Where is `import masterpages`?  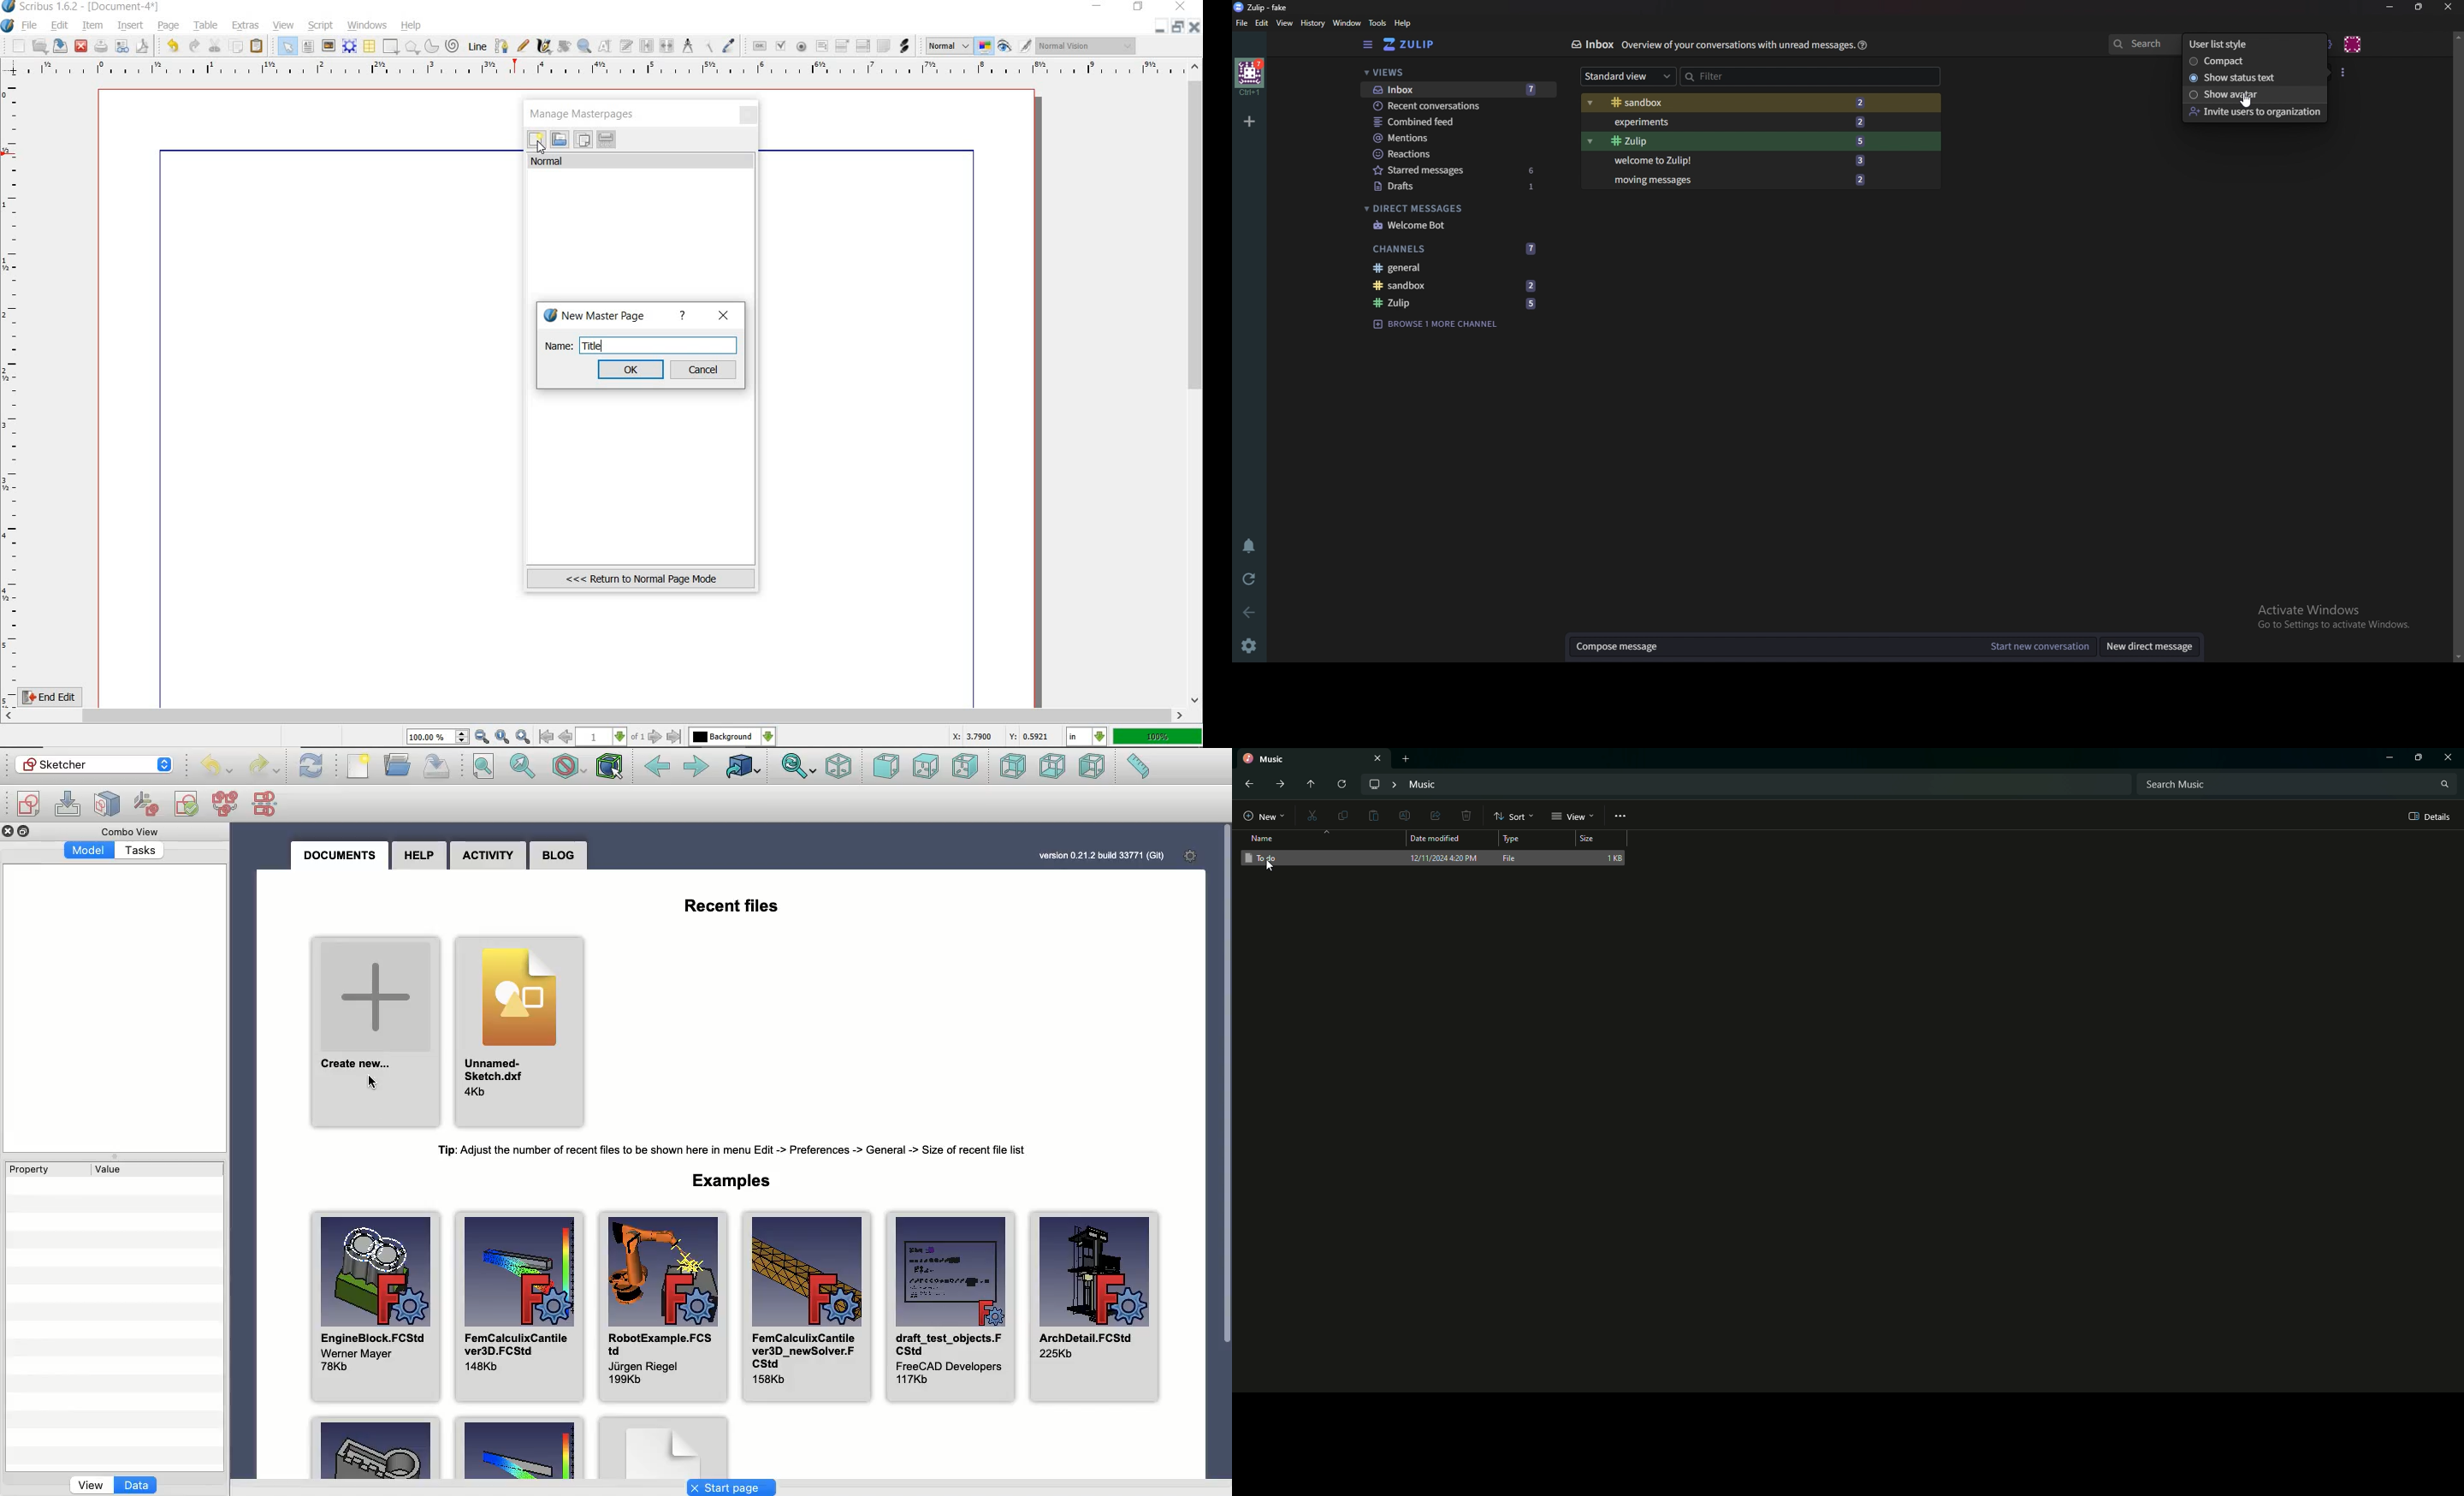
import masterpages is located at coordinates (559, 140).